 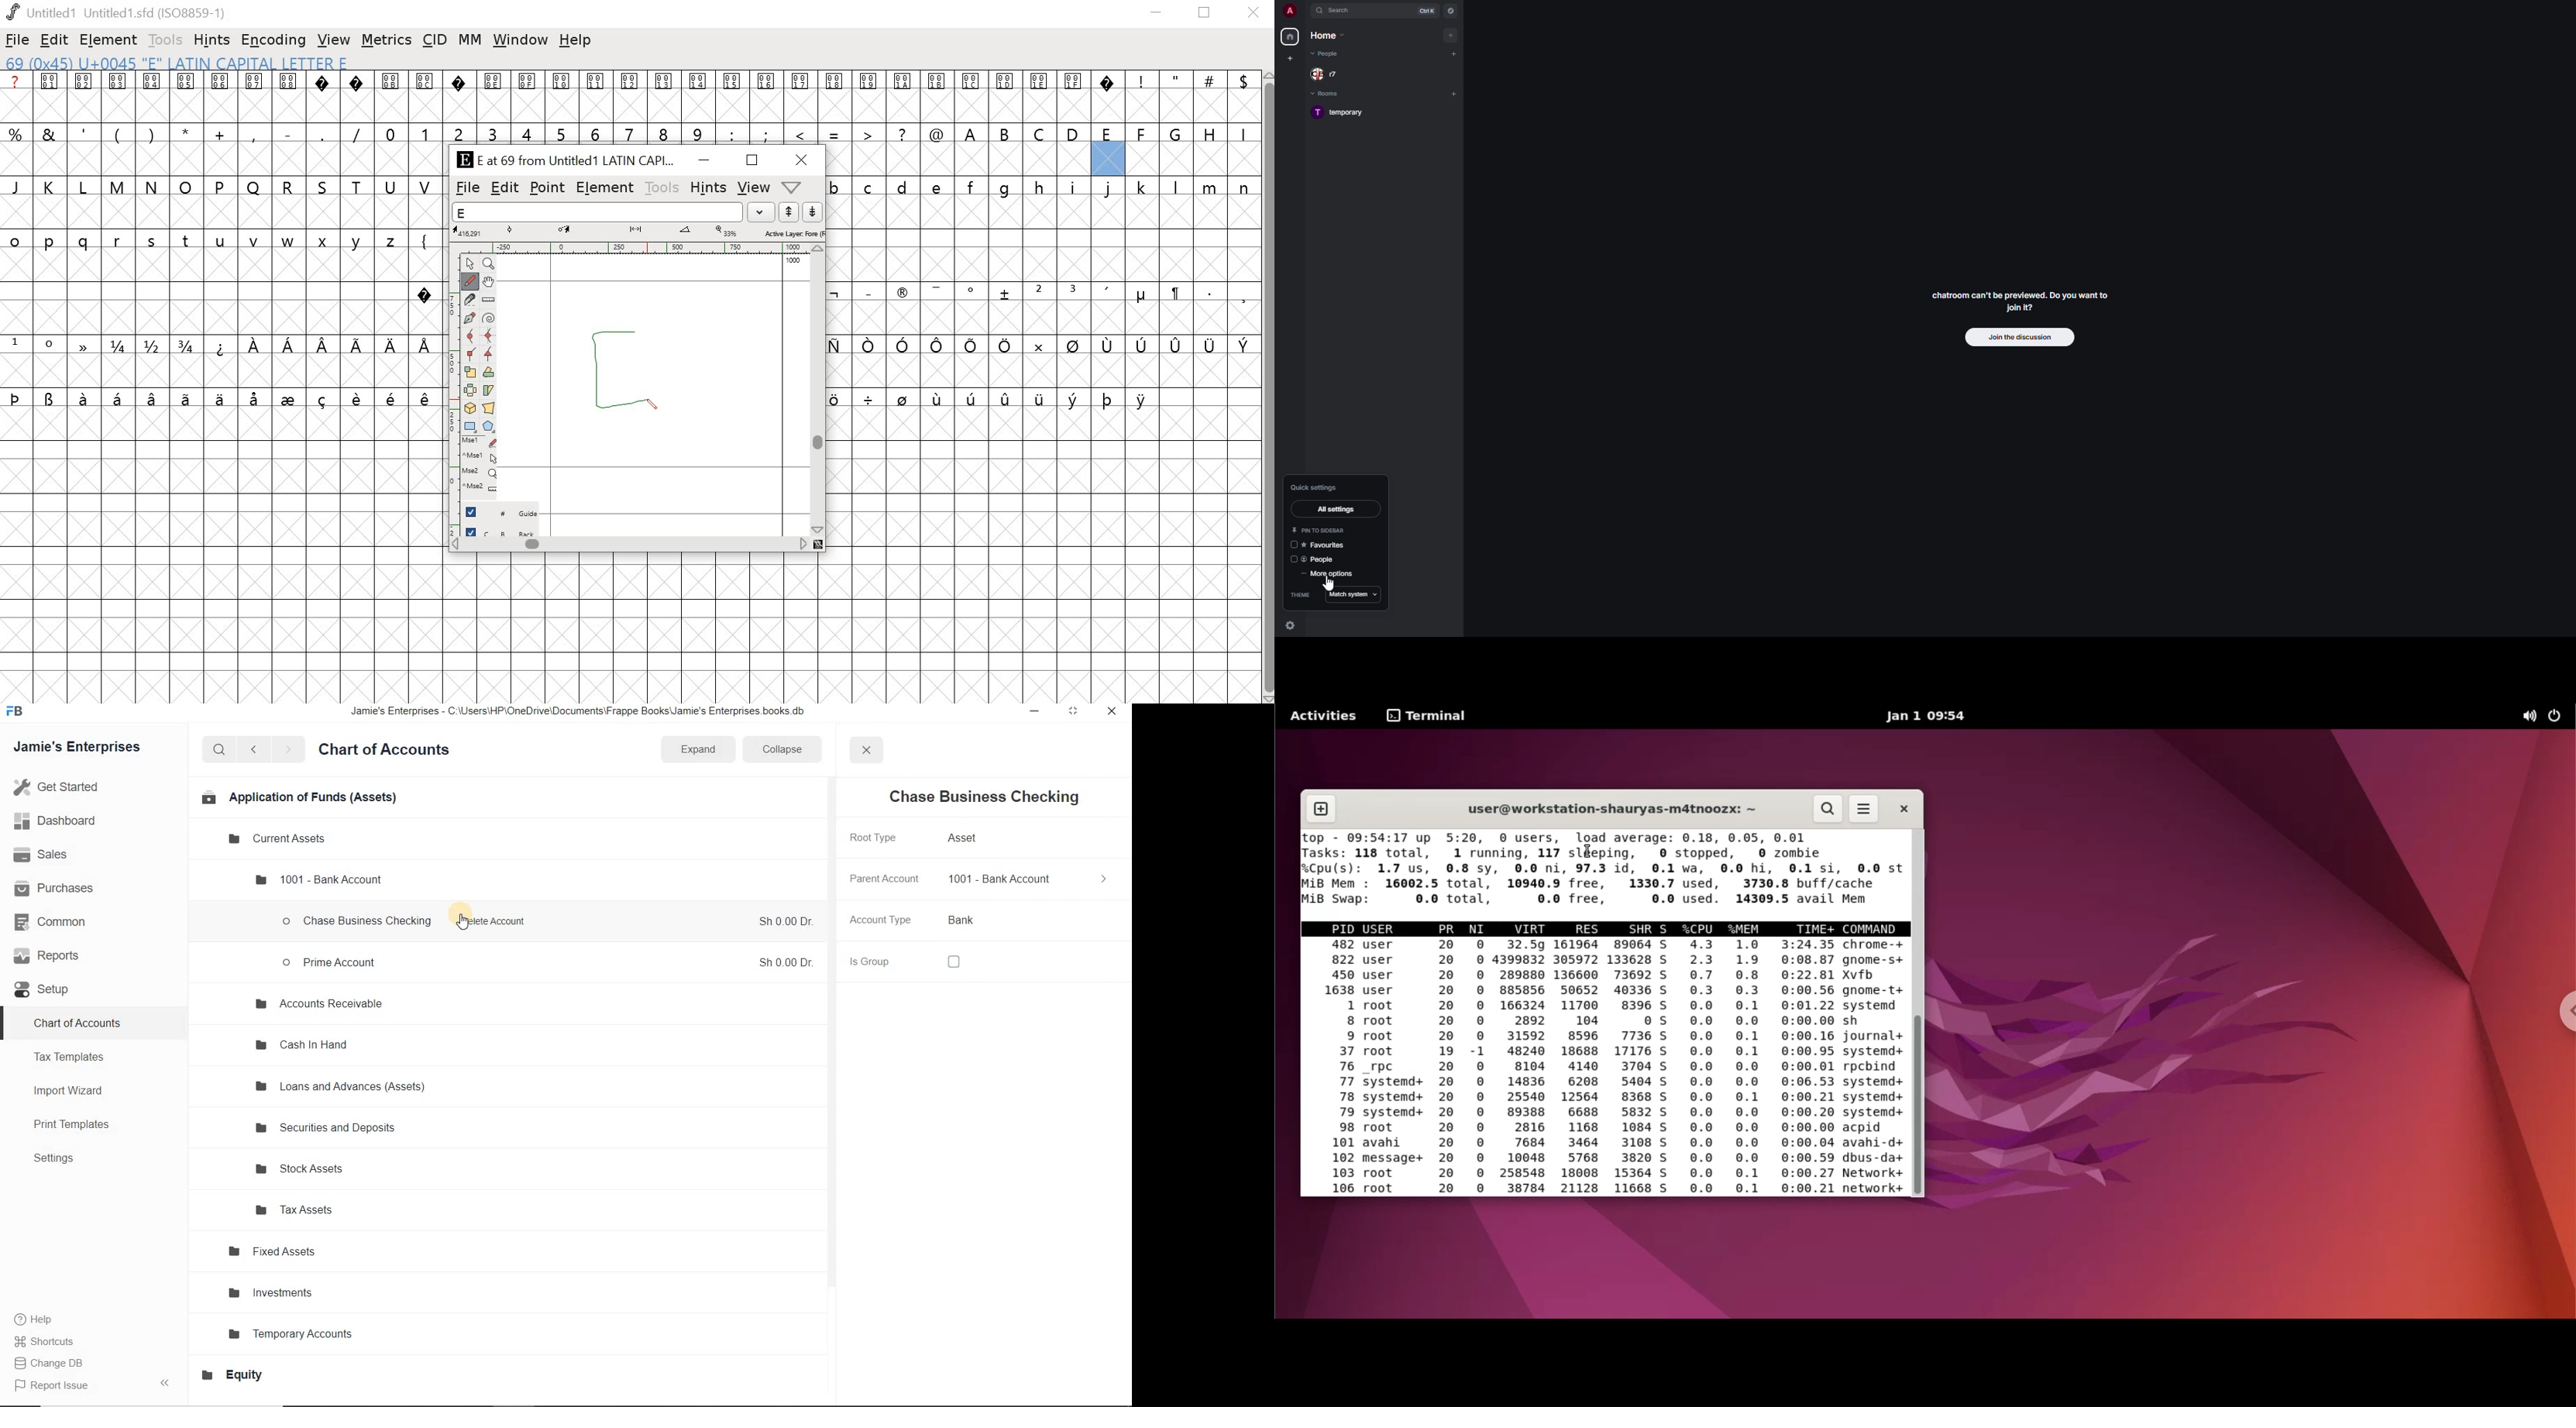 I want to click on lowercase alphabets, so click(x=1042, y=185).